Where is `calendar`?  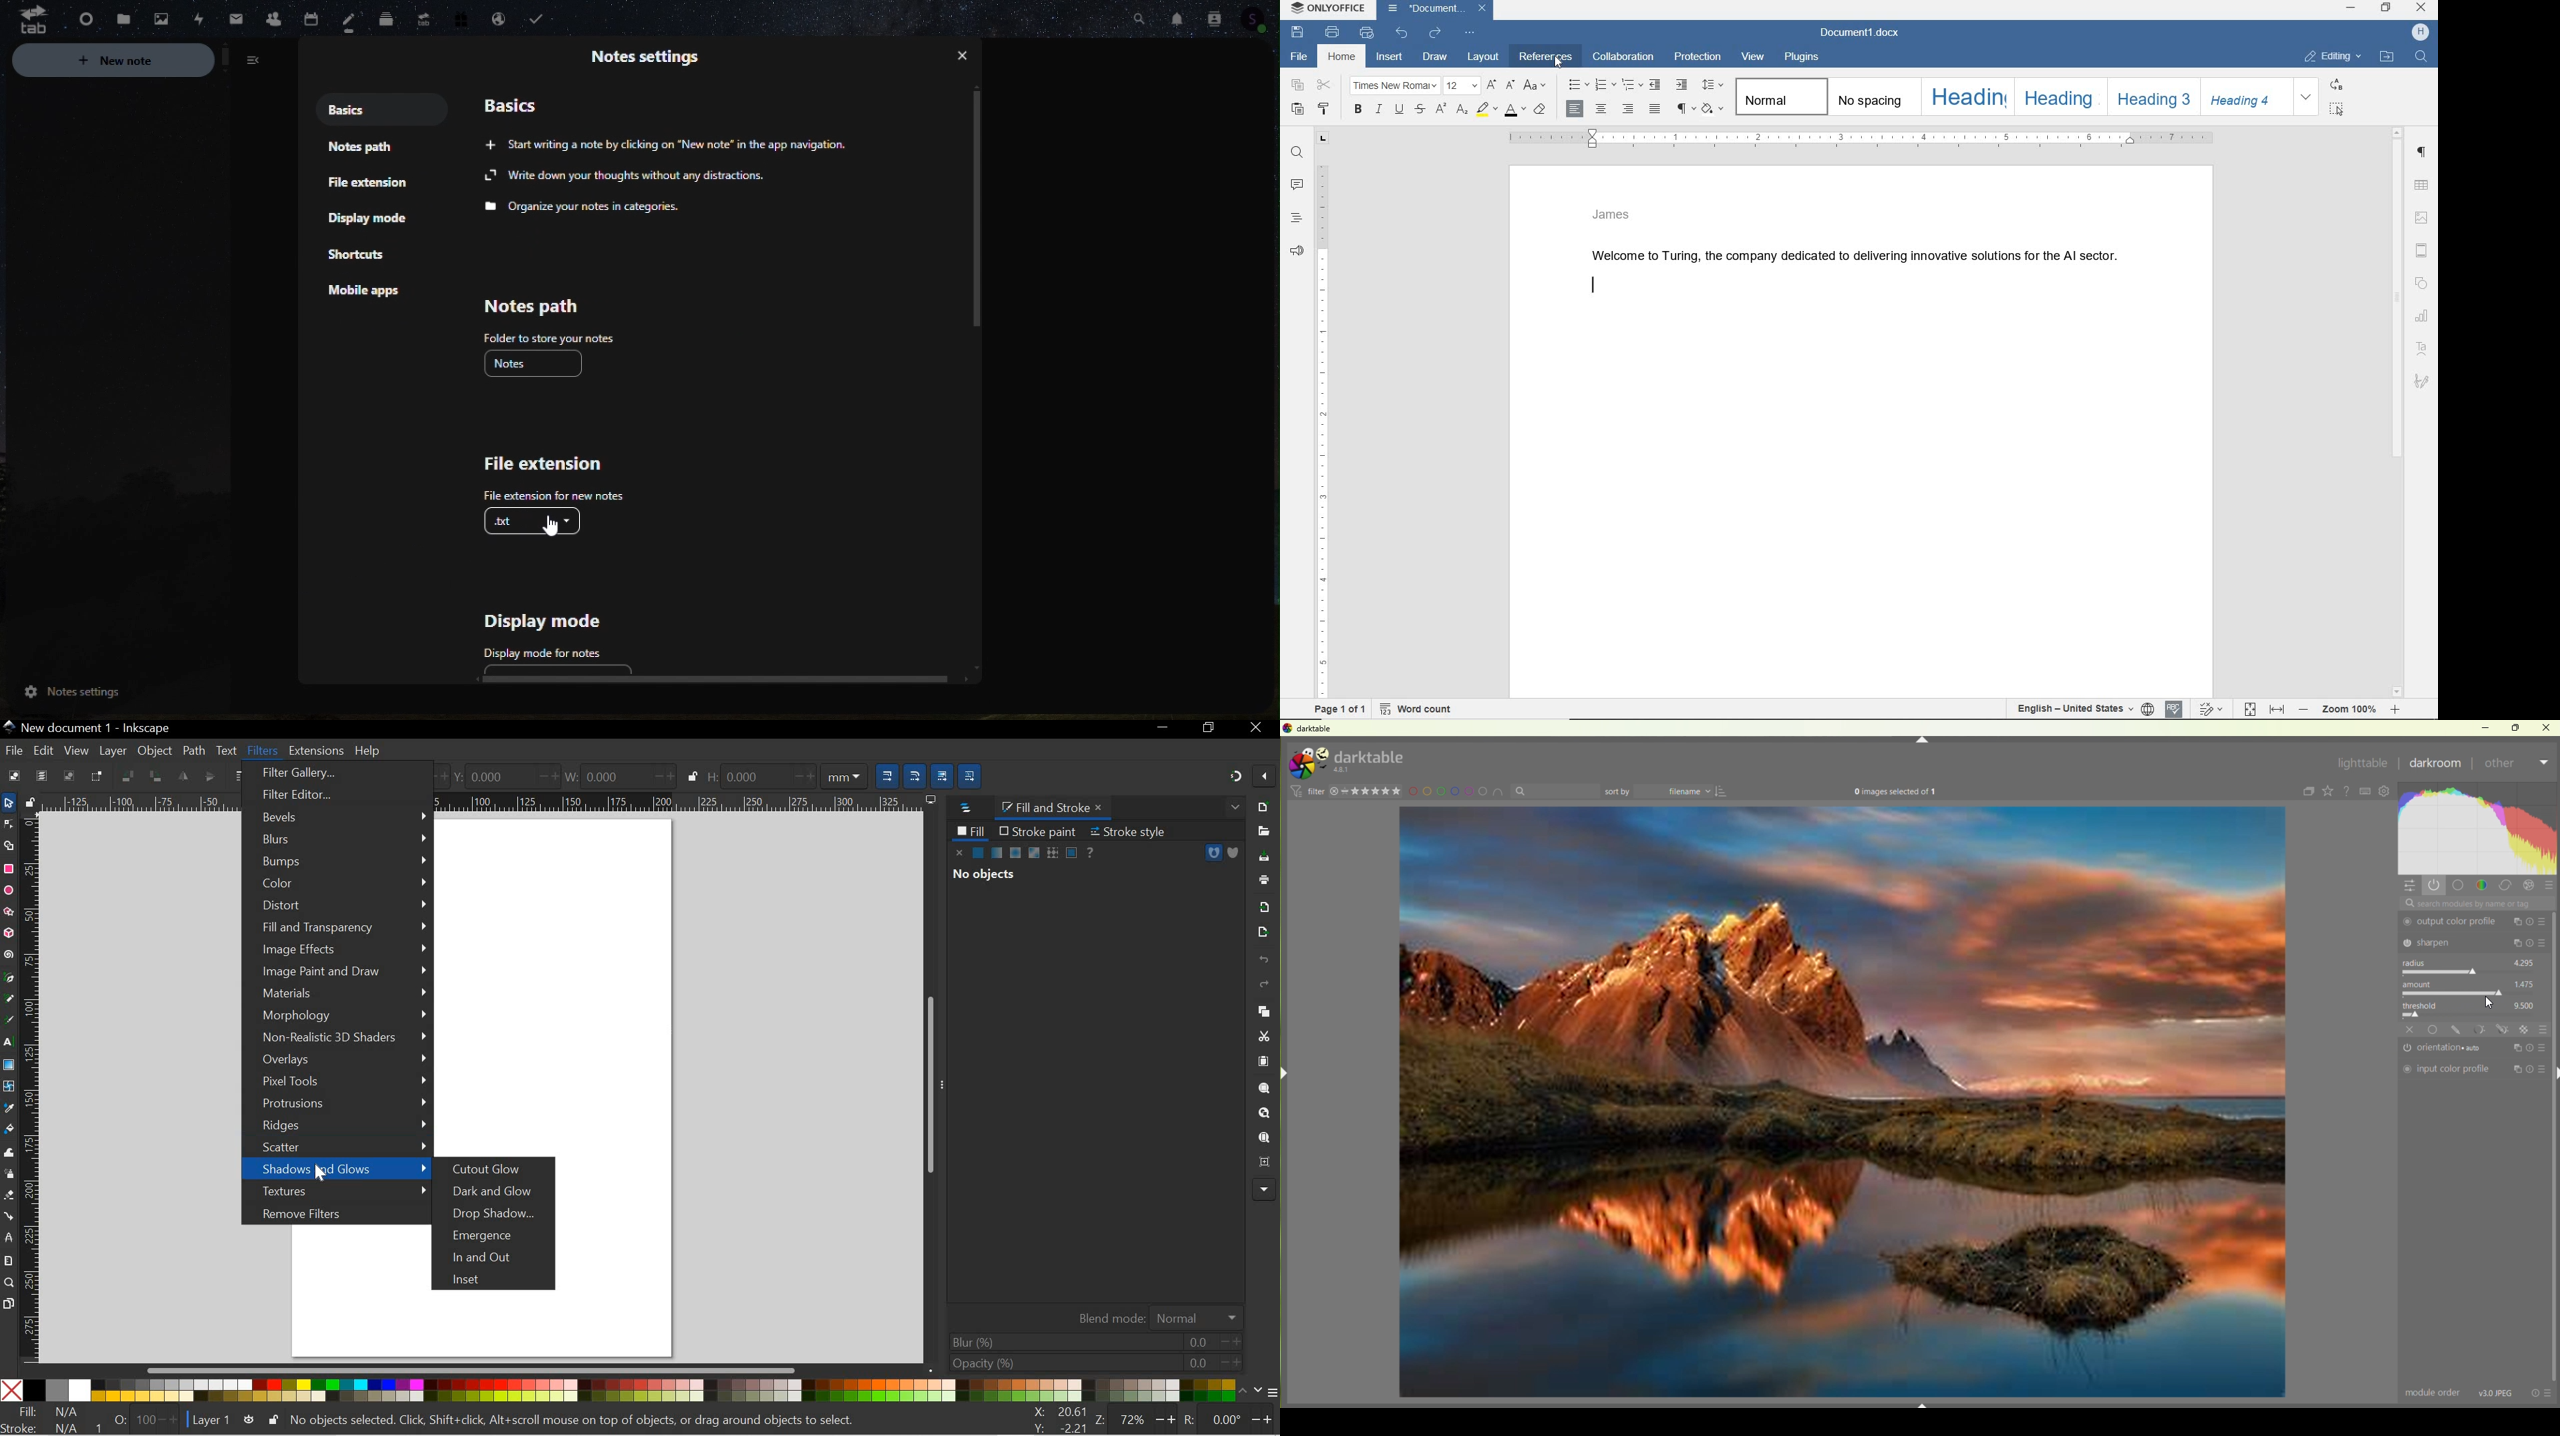
calendar is located at coordinates (310, 14).